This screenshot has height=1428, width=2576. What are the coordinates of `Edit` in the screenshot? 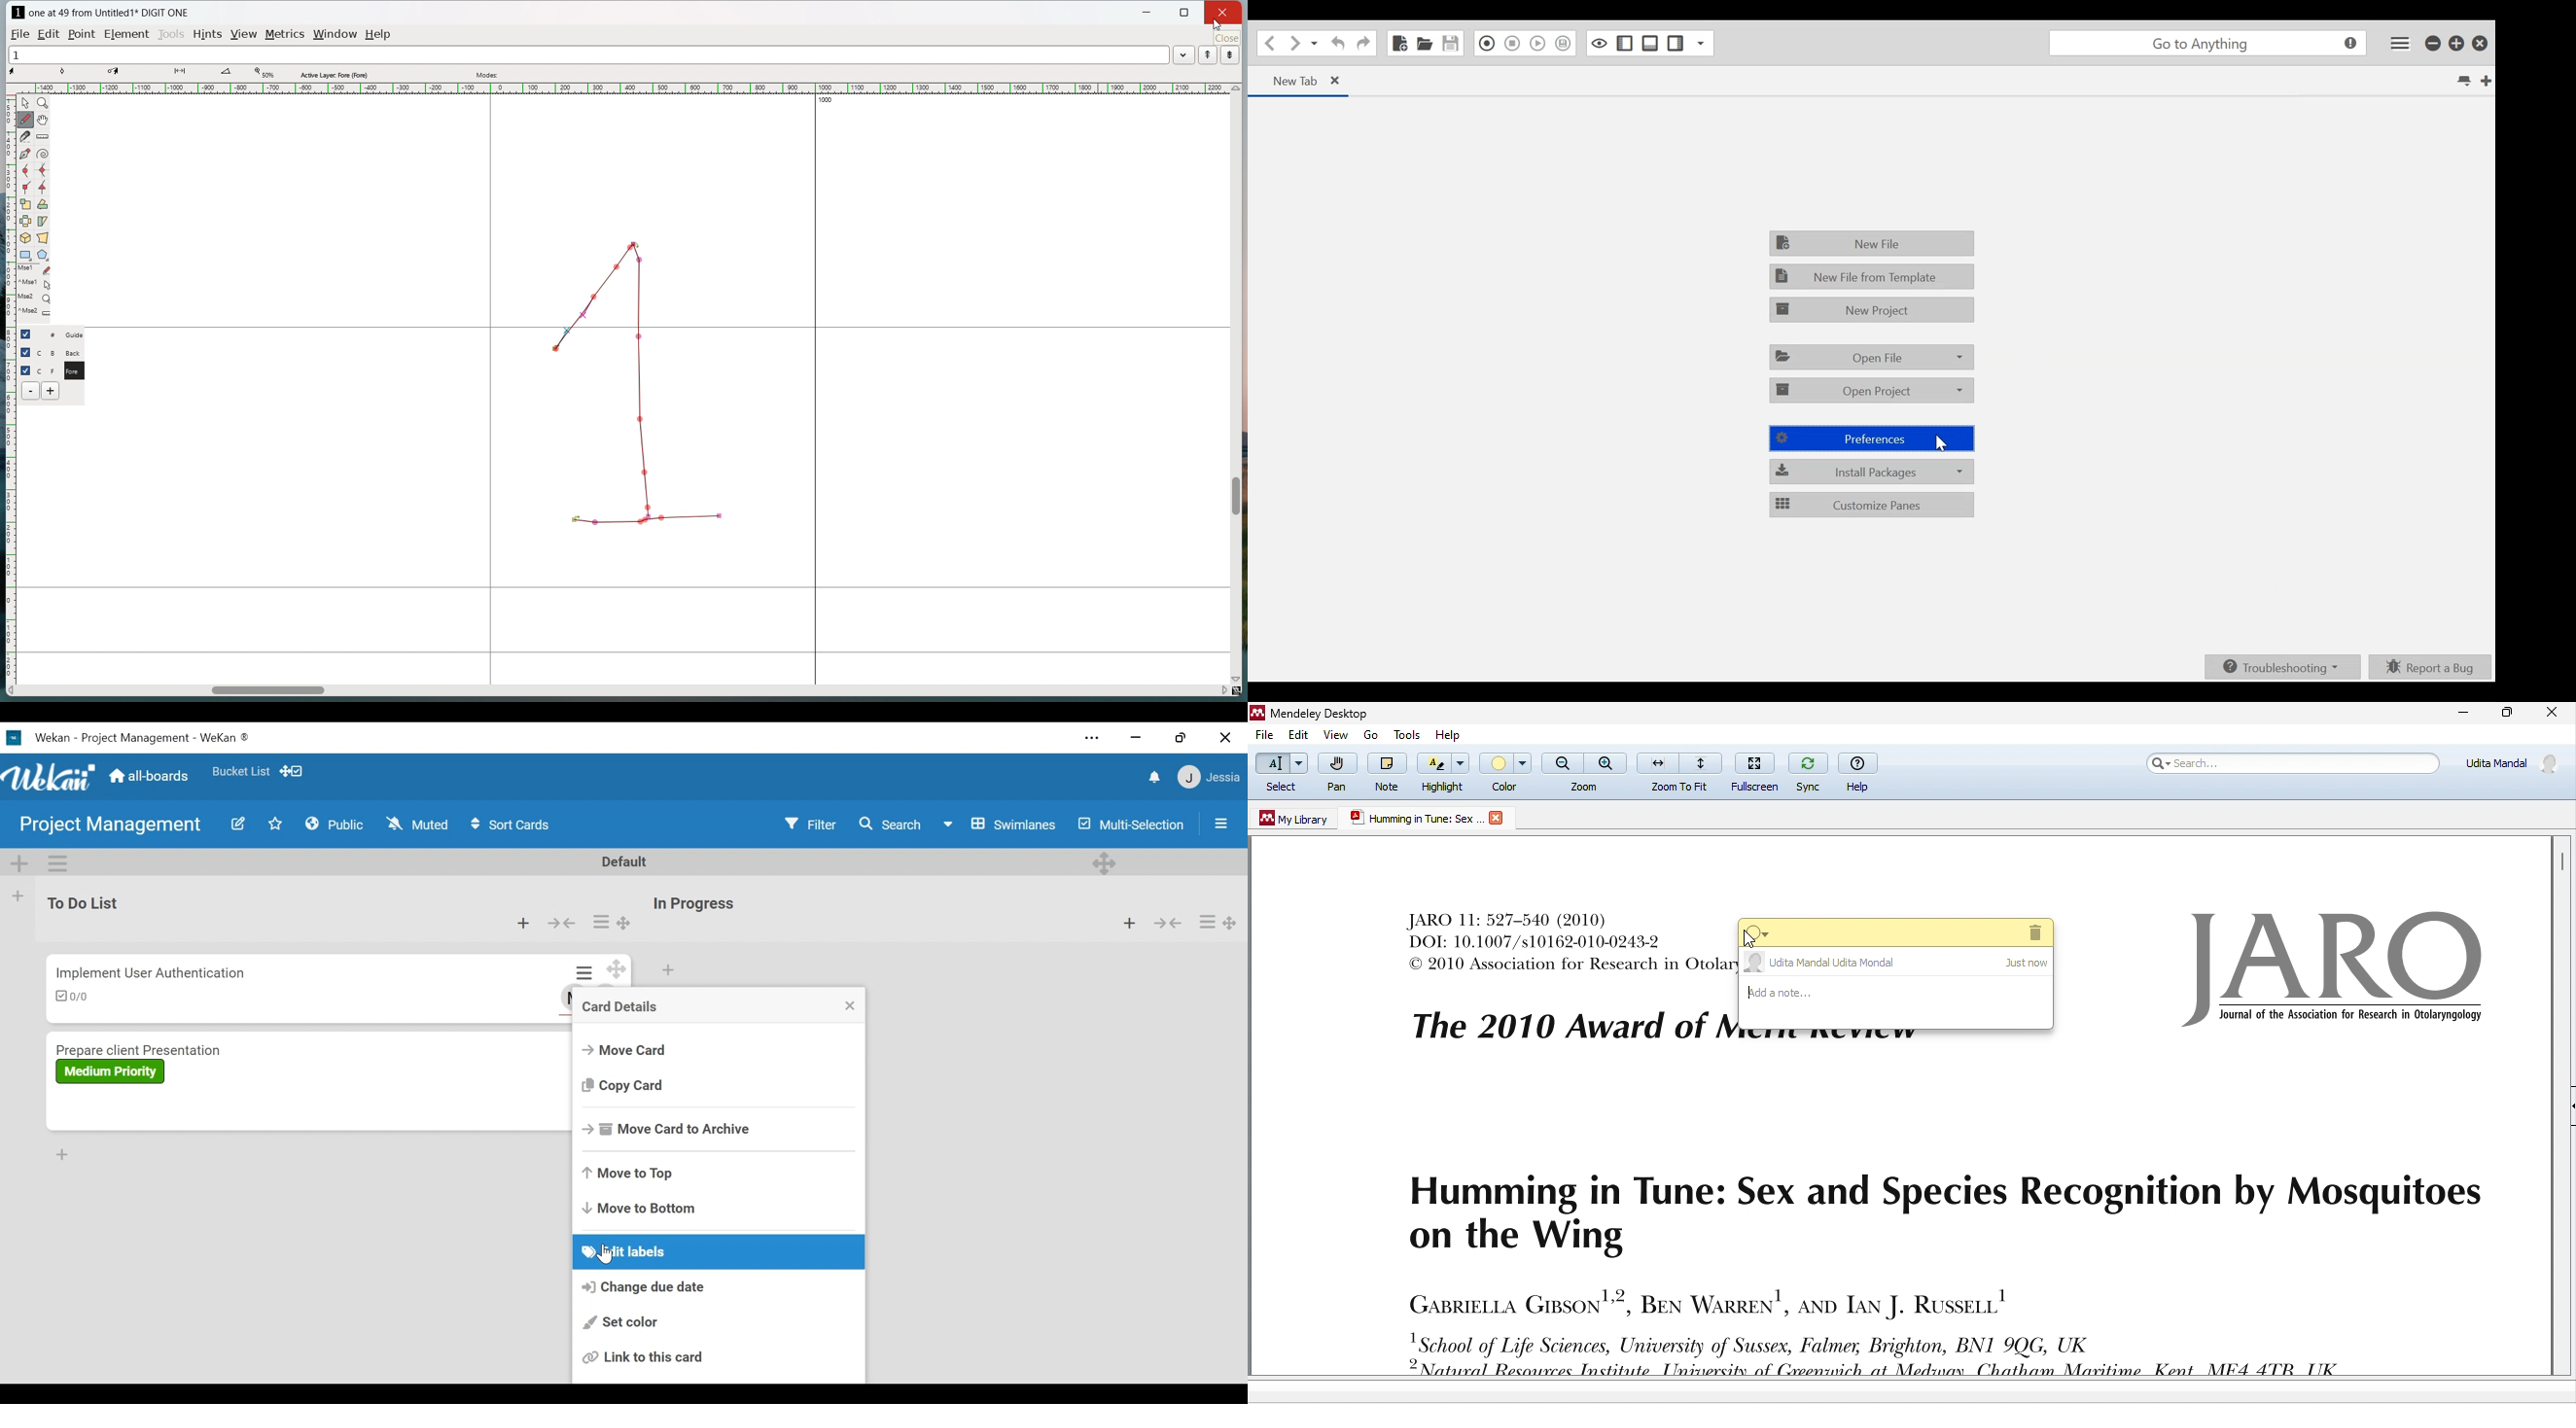 It's located at (237, 824).